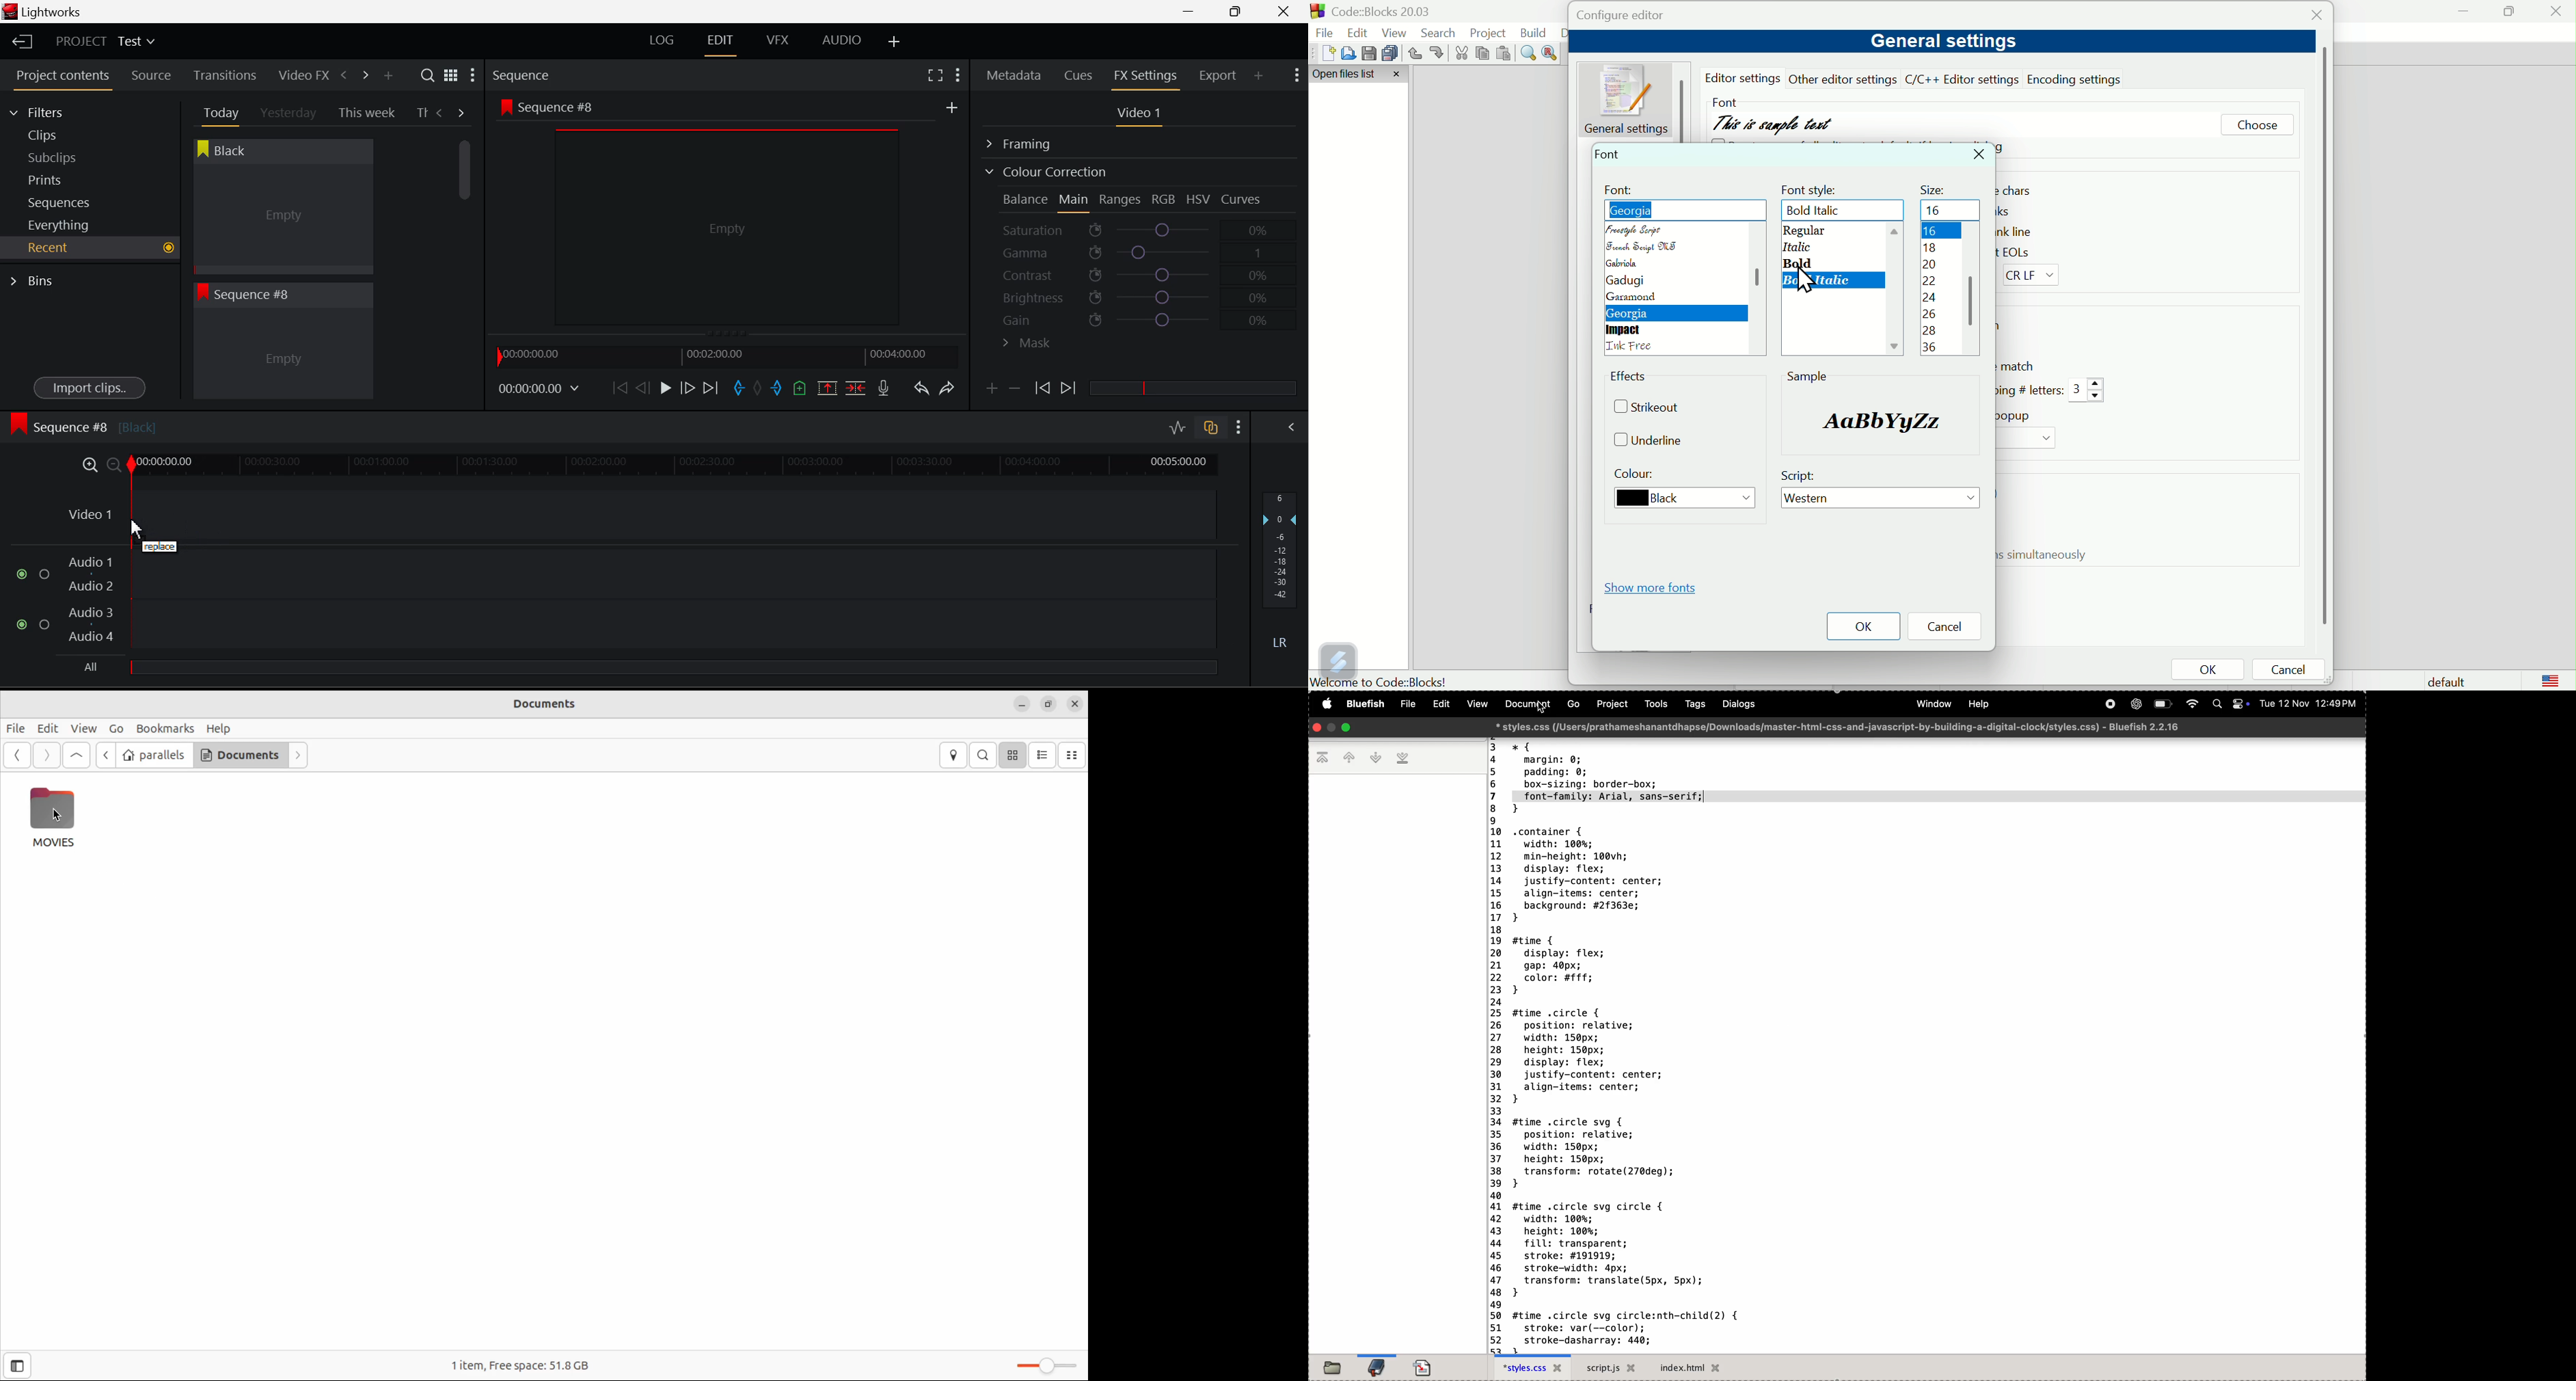 The width and height of the screenshot is (2576, 1400). I want to click on General settings, so click(1941, 42).